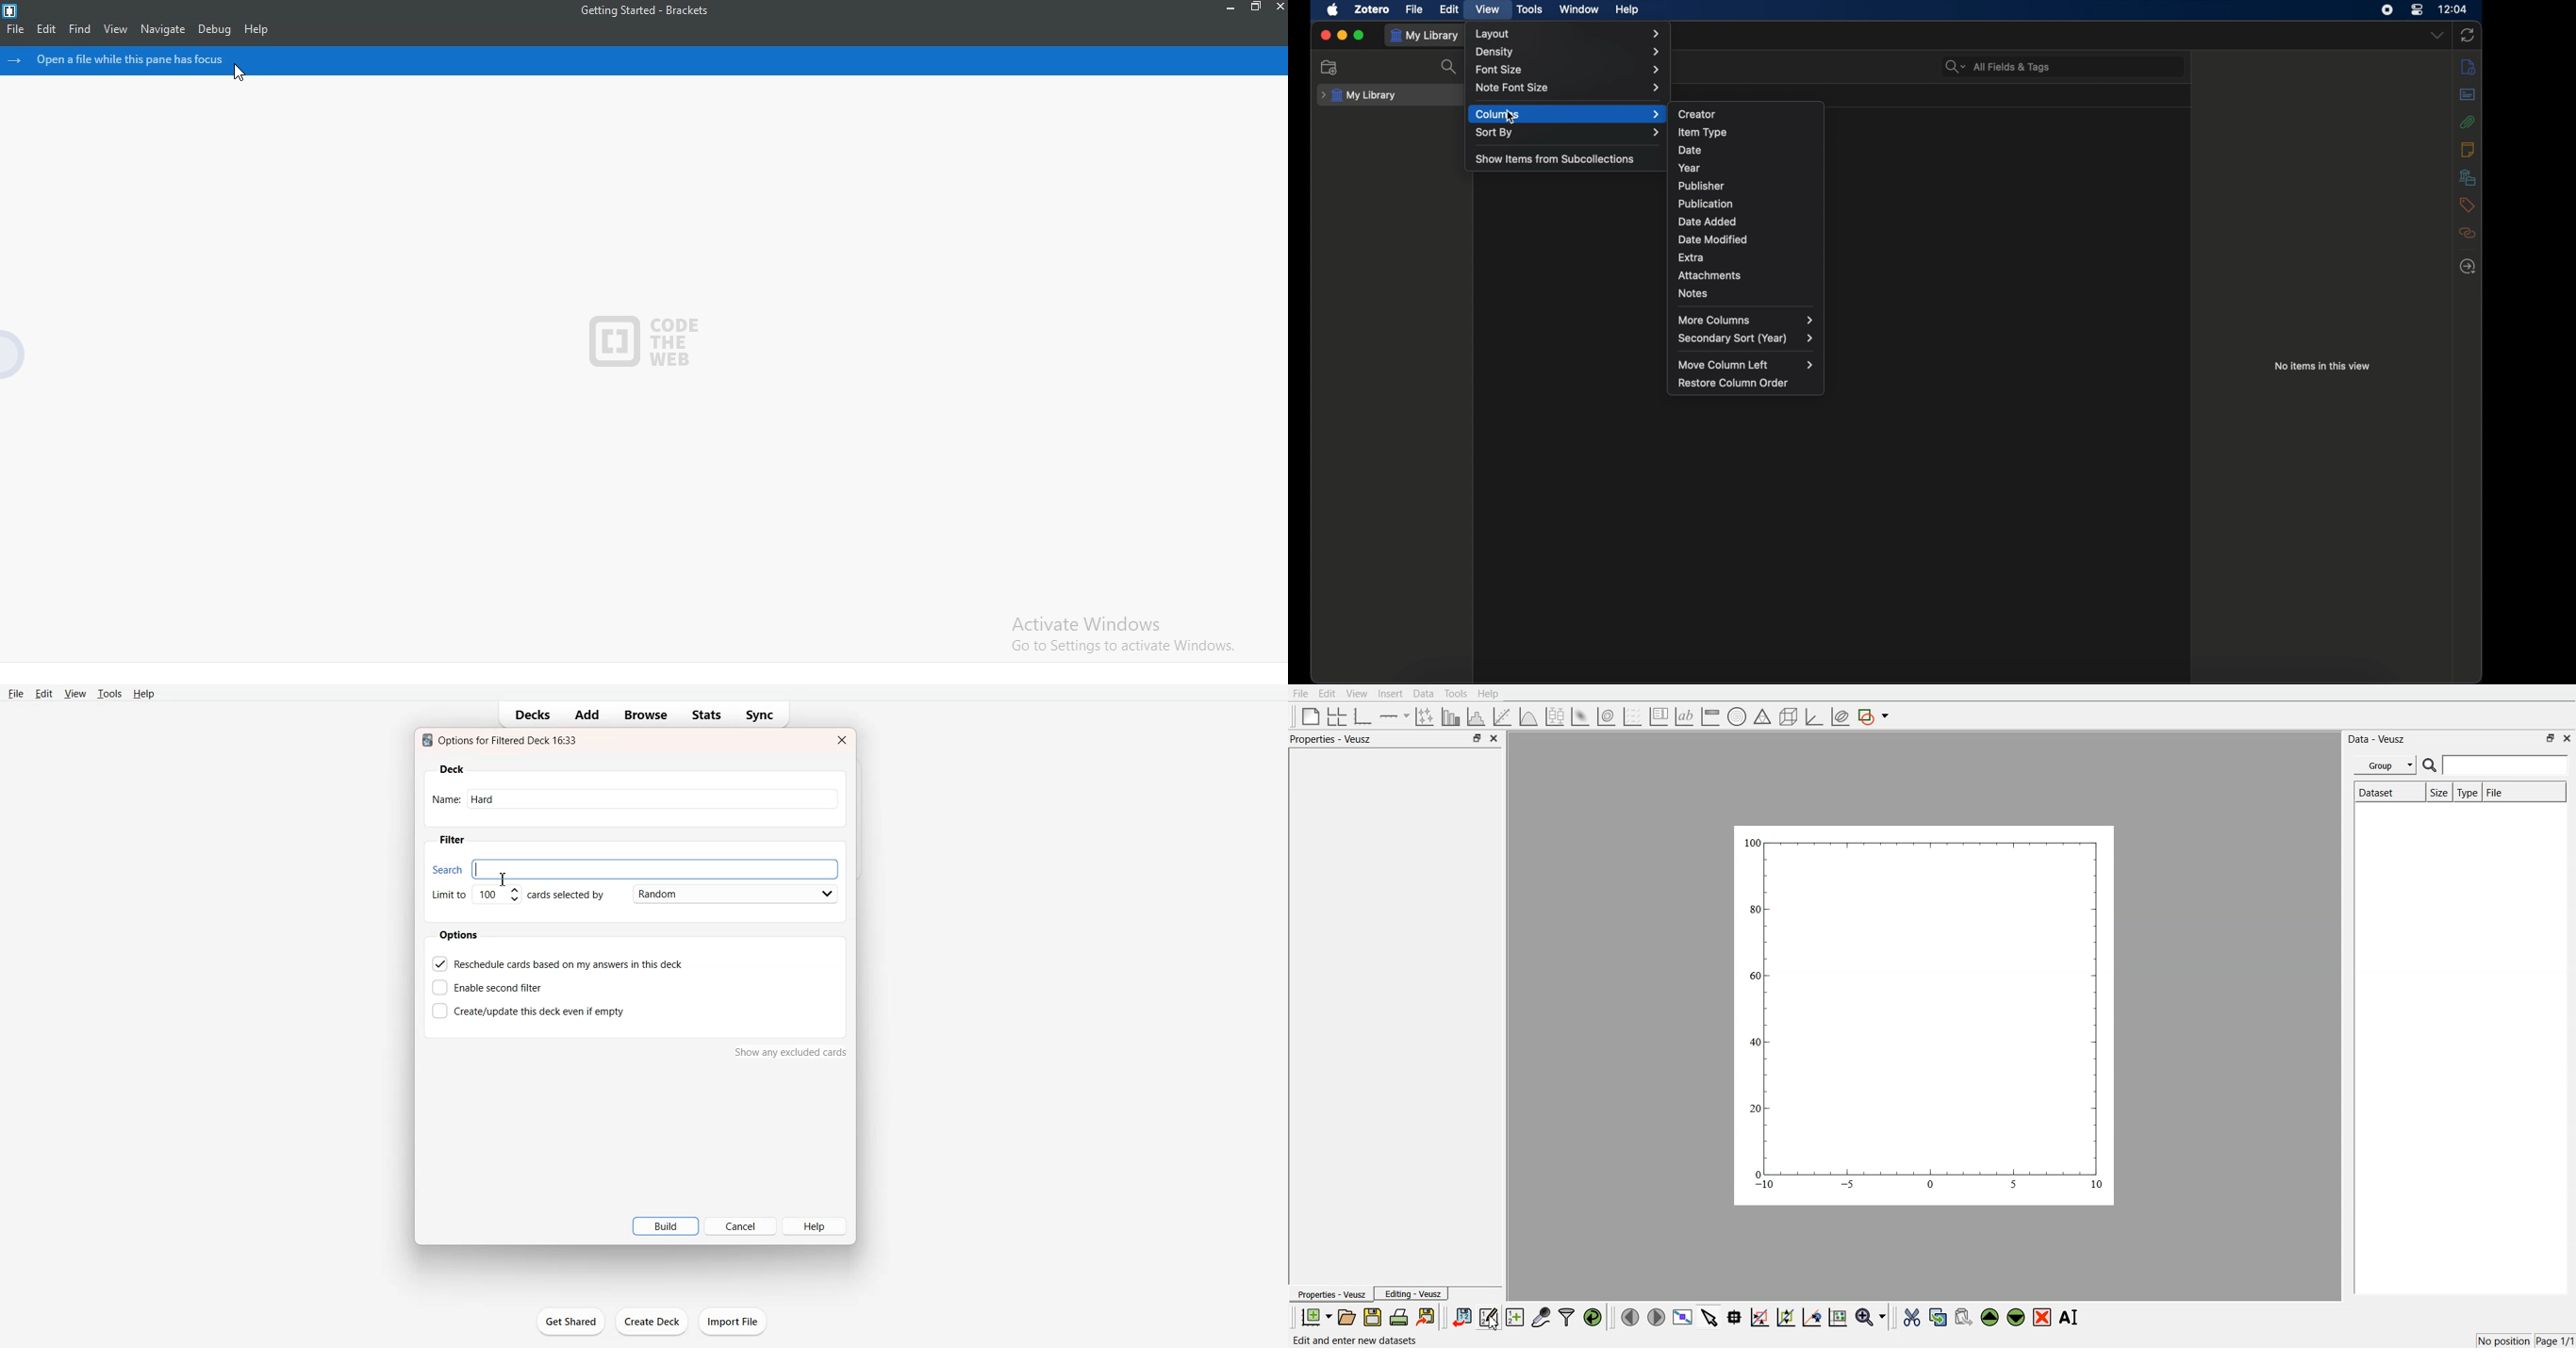 The image size is (2576, 1372). Describe the element at coordinates (647, 715) in the screenshot. I see `Browse` at that location.